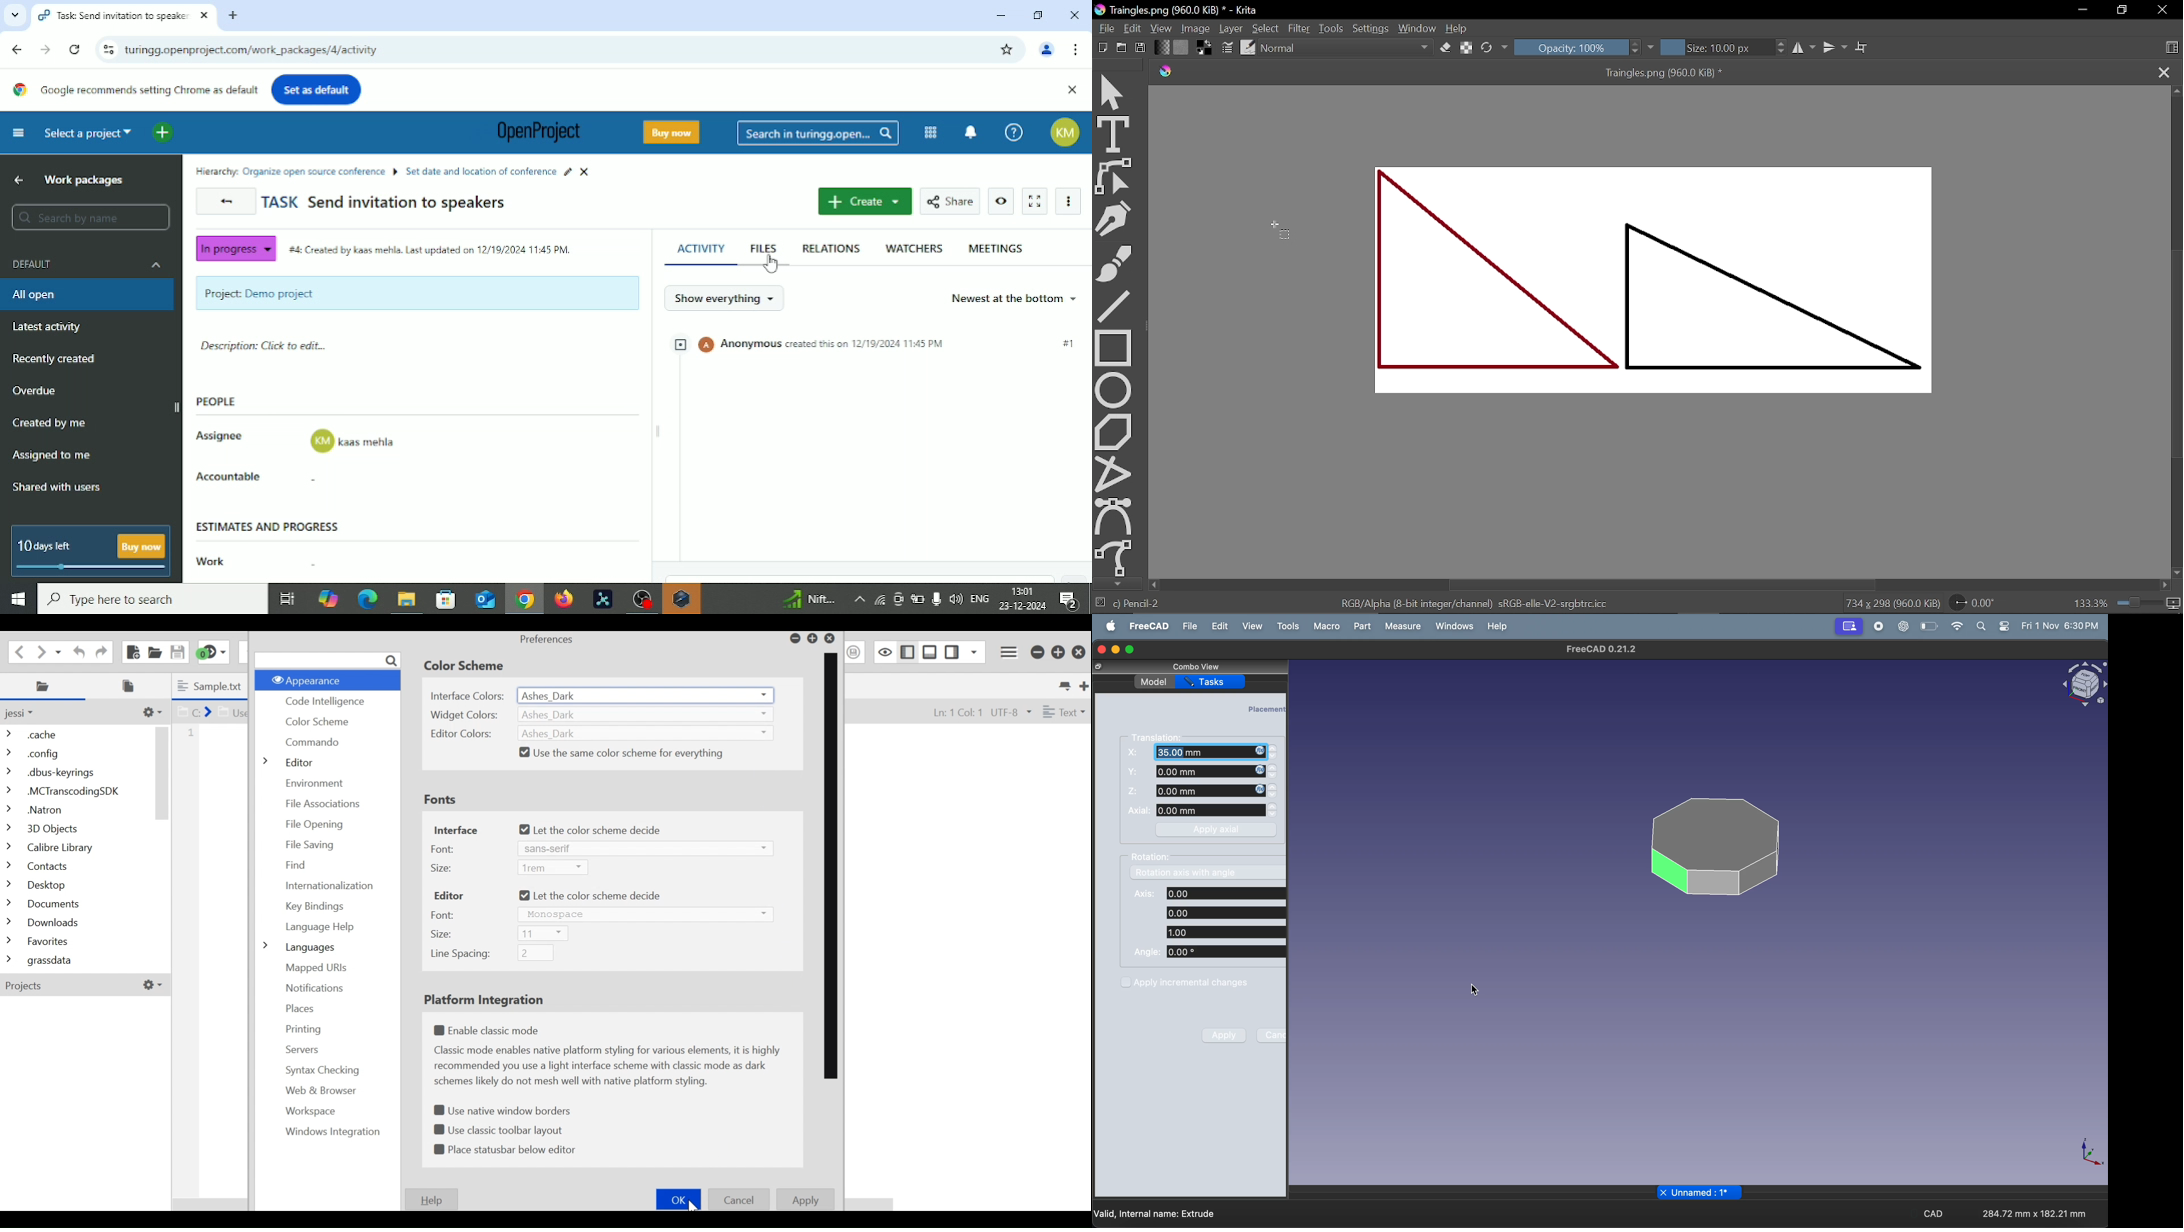 The width and height of the screenshot is (2184, 1232). Describe the element at coordinates (1078, 49) in the screenshot. I see `Customize and control google chrome` at that location.